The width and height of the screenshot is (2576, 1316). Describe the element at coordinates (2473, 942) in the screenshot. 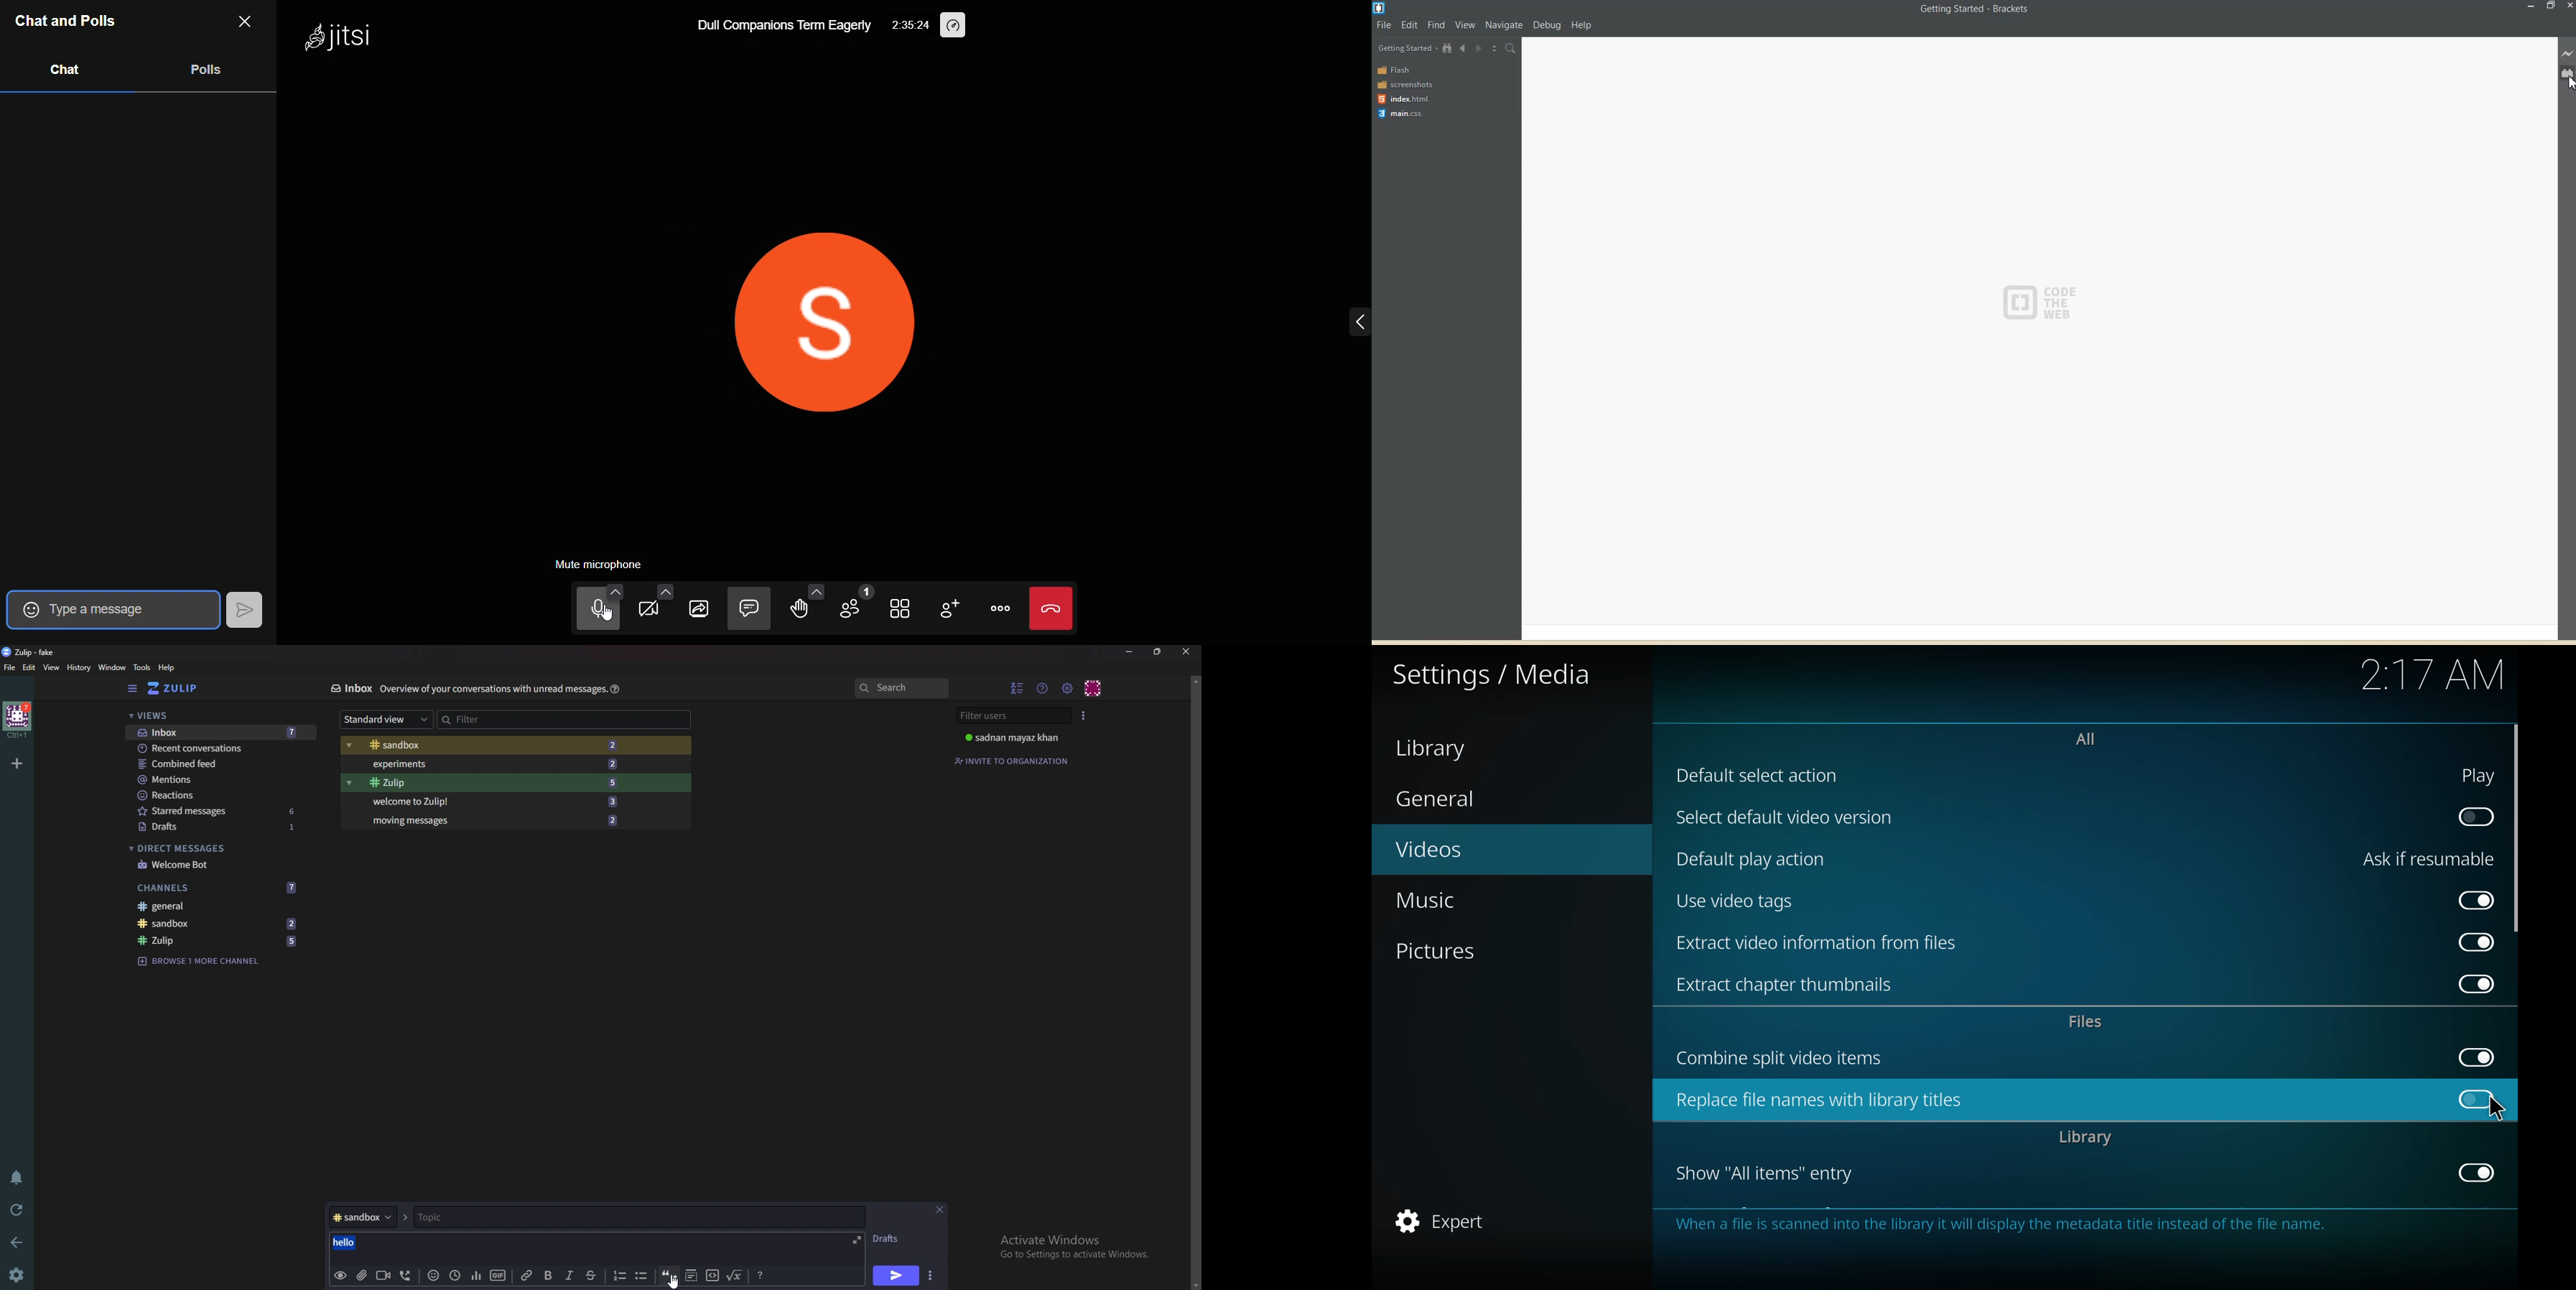

I see `enabled` at that location.